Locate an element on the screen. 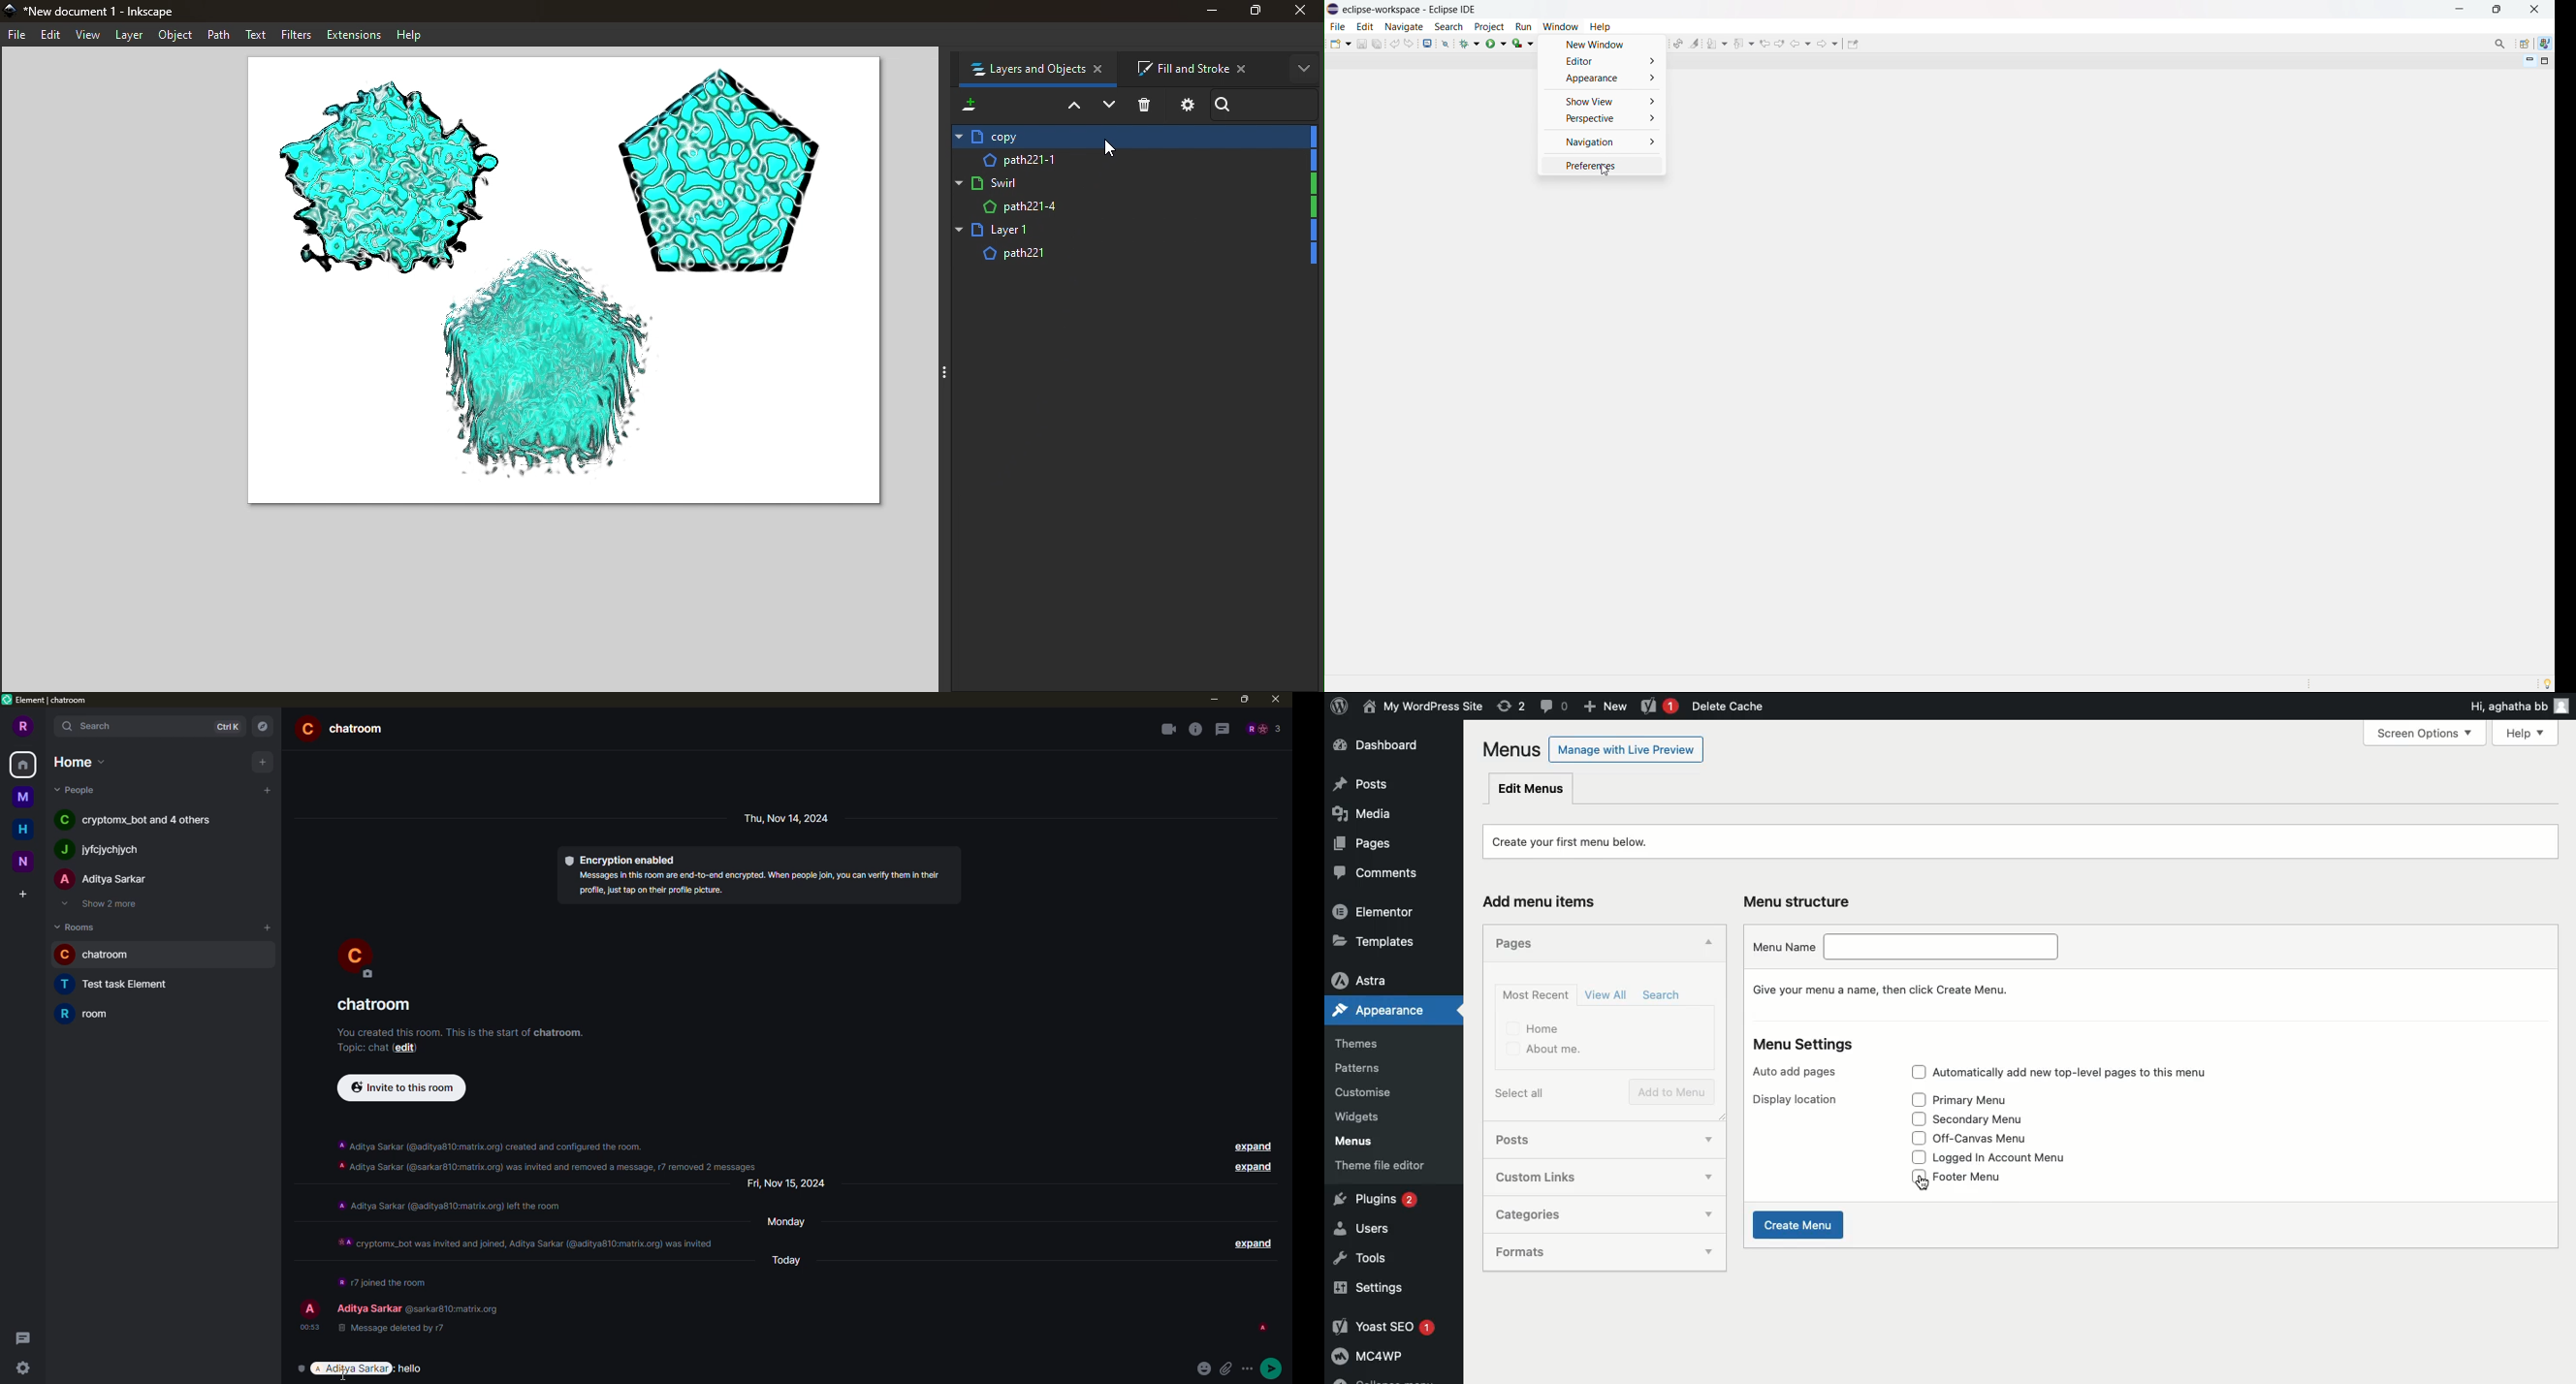  Auto add pages is located at coordinates (1794, 1073).